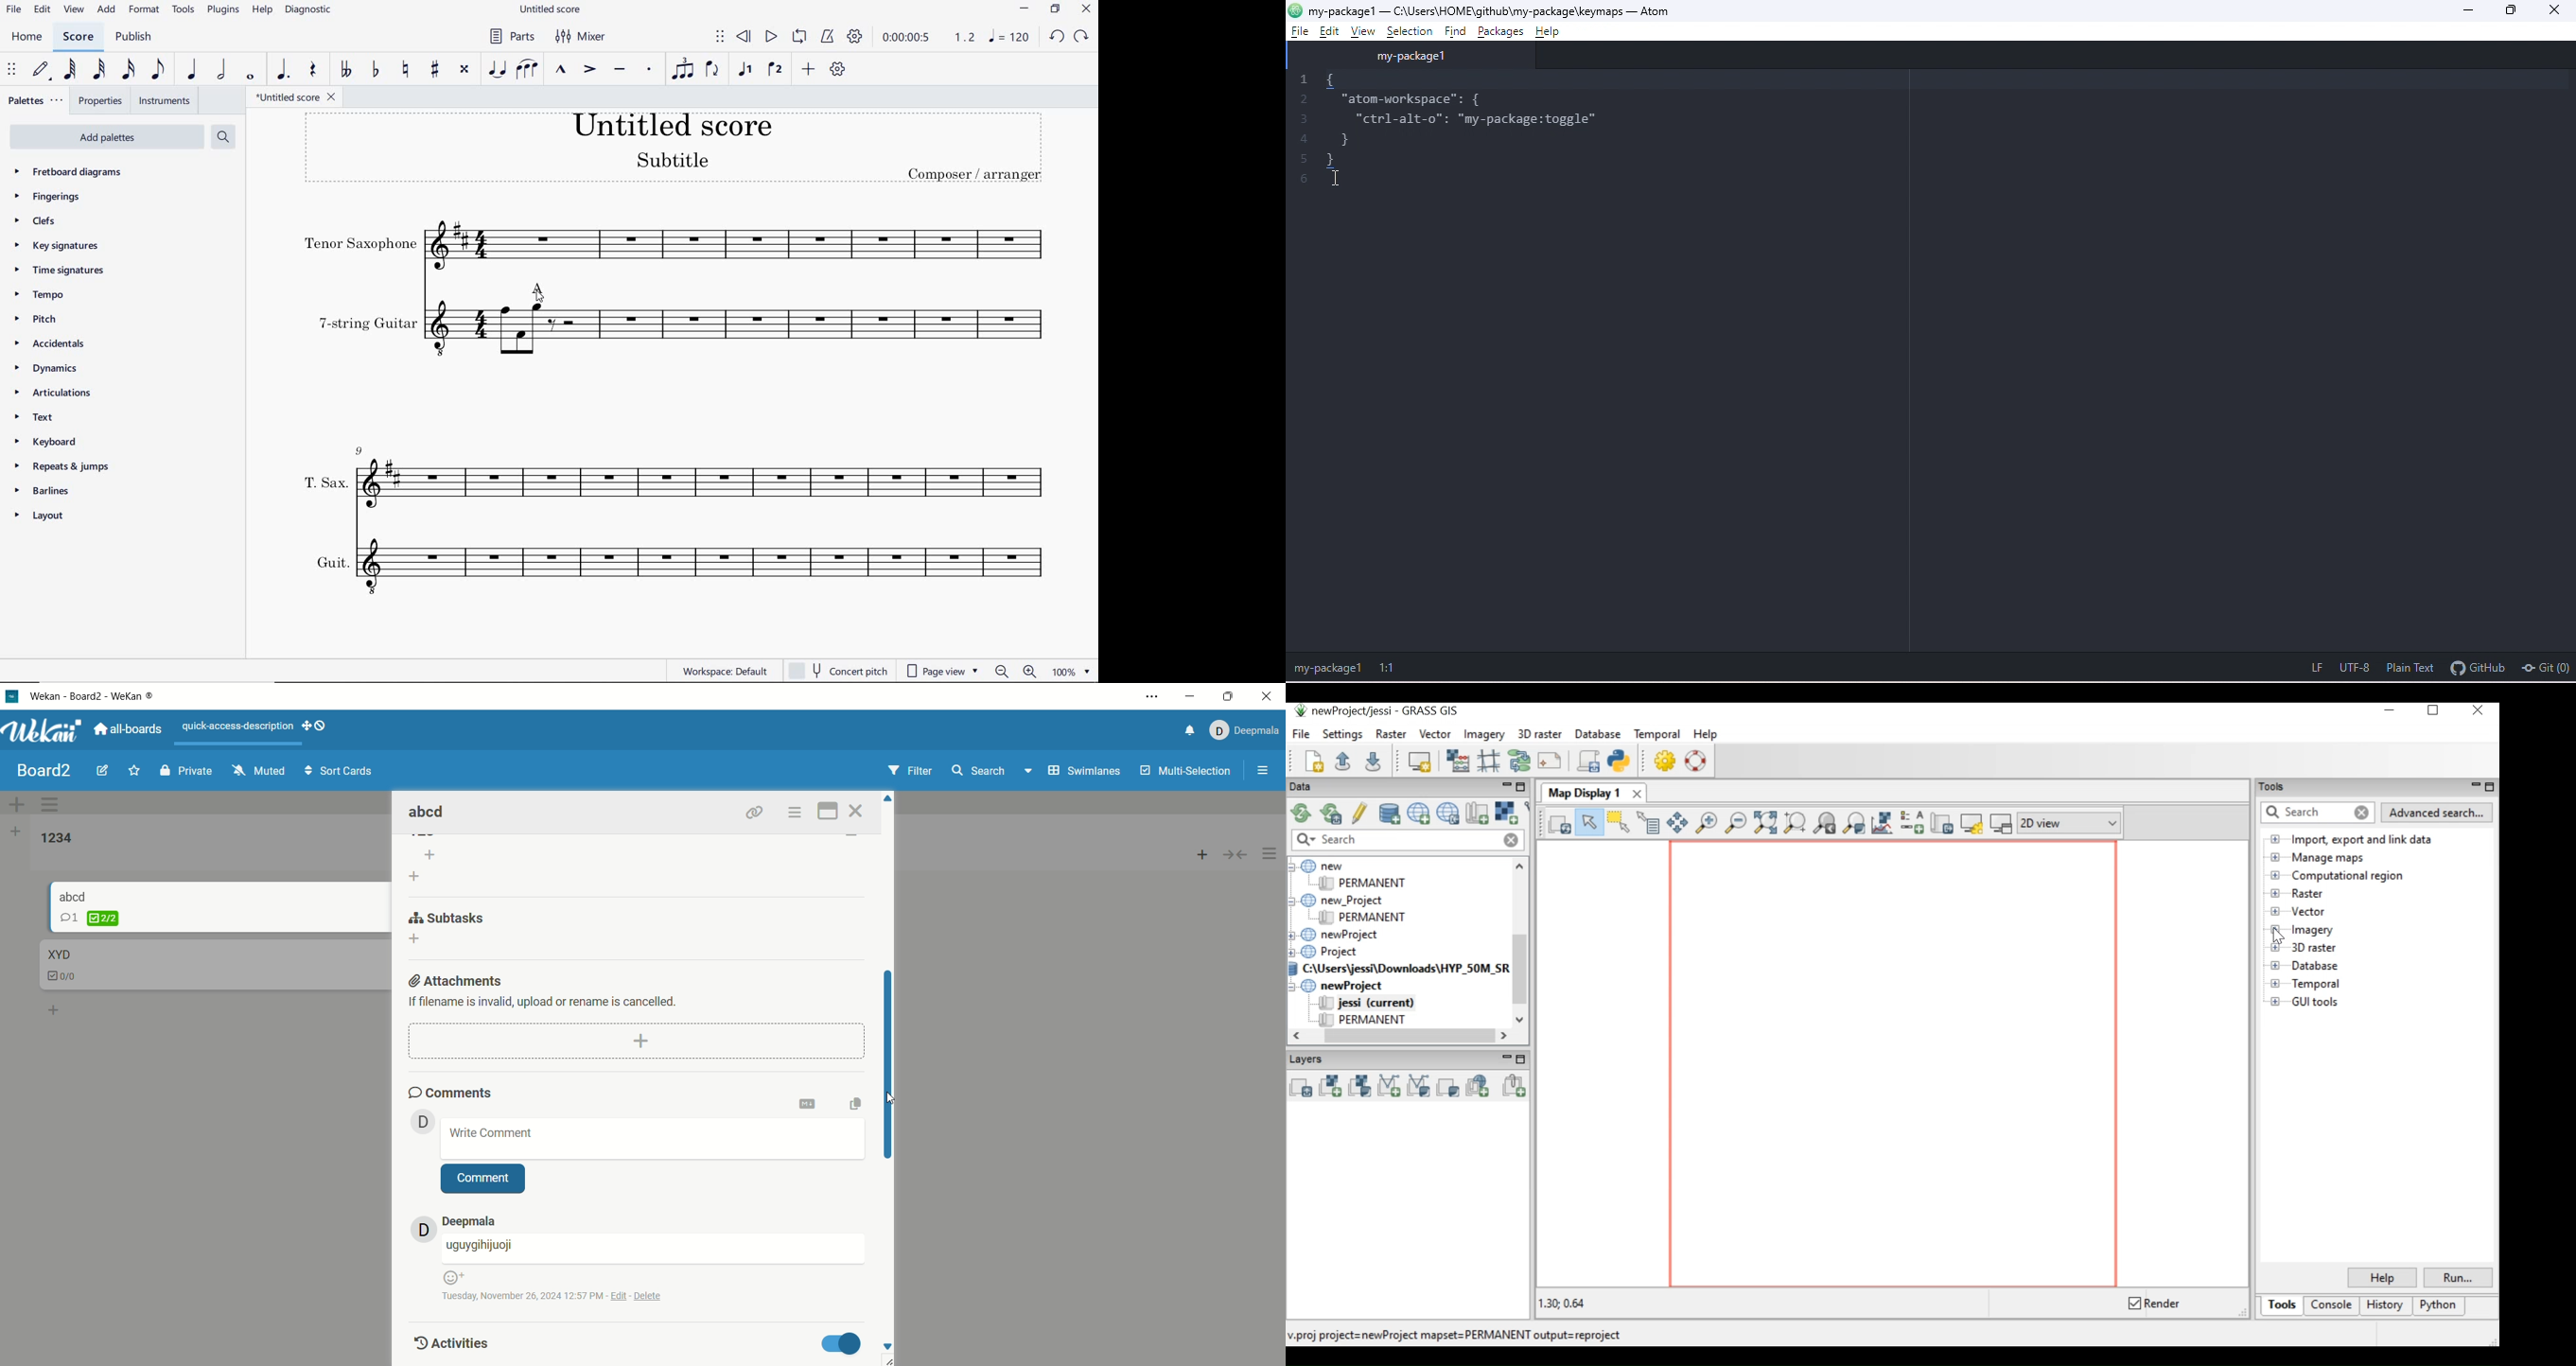  What do you see at coordinates (2299, 894) in the screenshot?
I see `Raster` at bounding box center [2299, 894].